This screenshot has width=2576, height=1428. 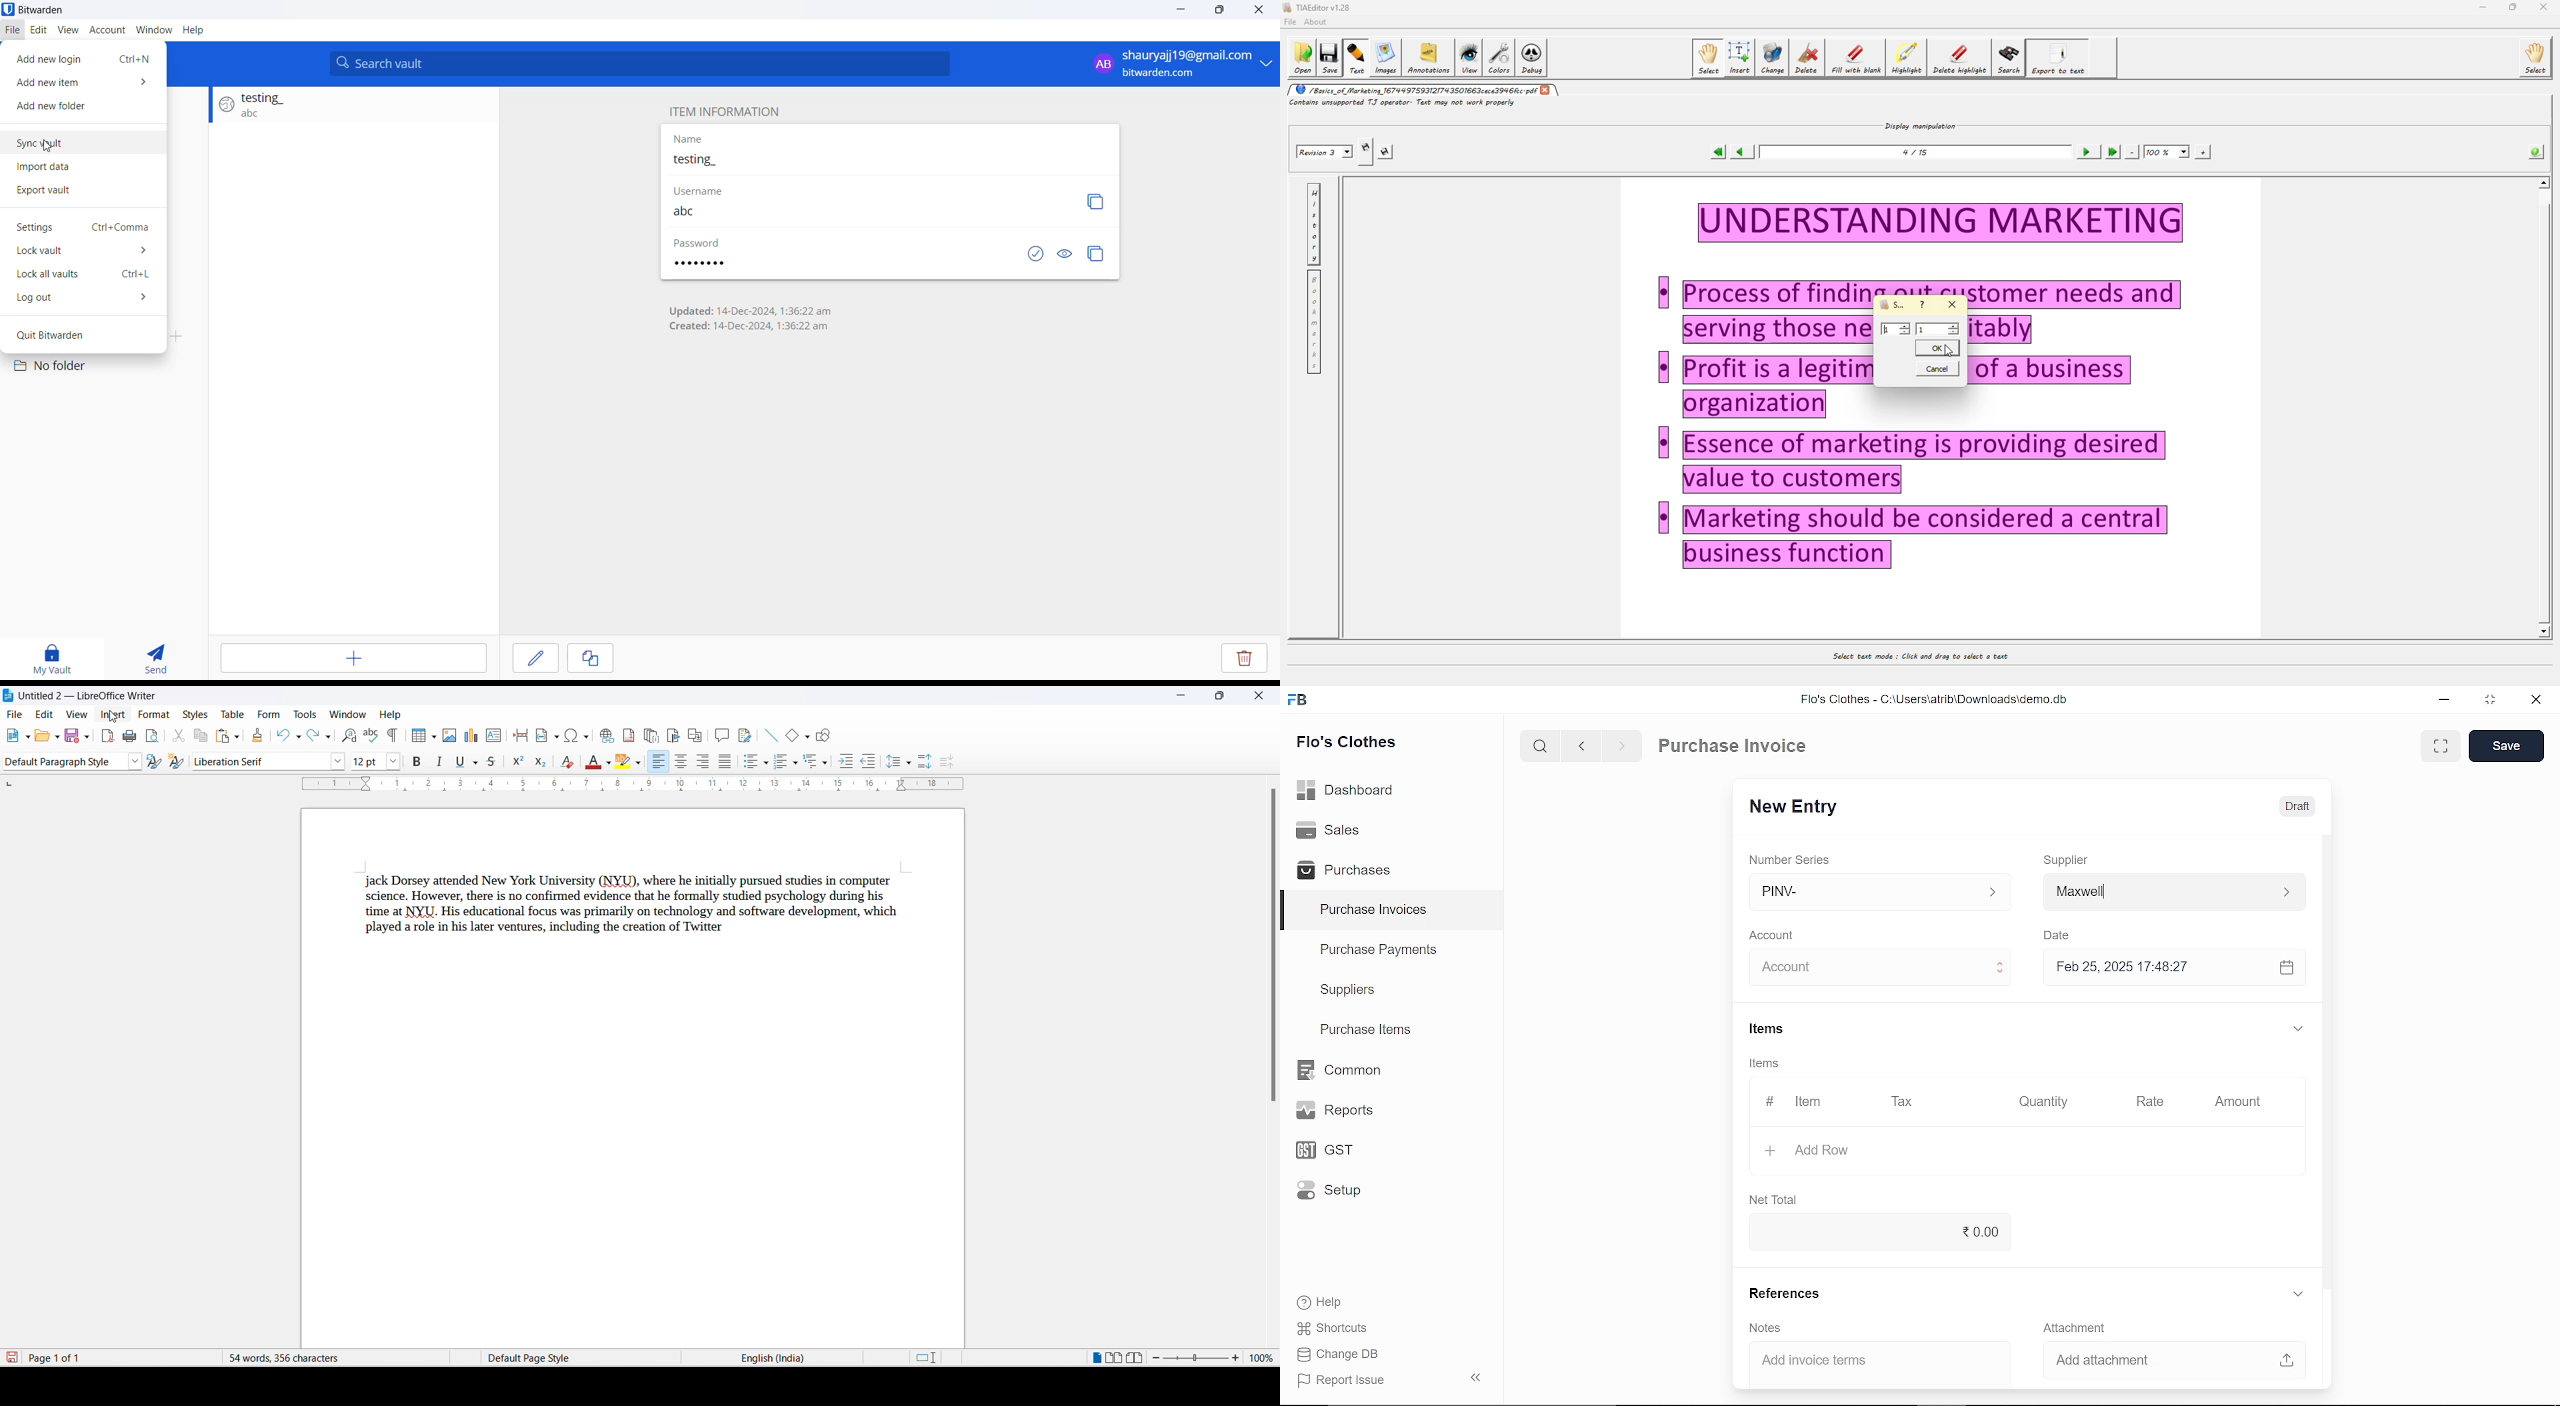 I want to click on line spacing, so click(x=892, y=762).